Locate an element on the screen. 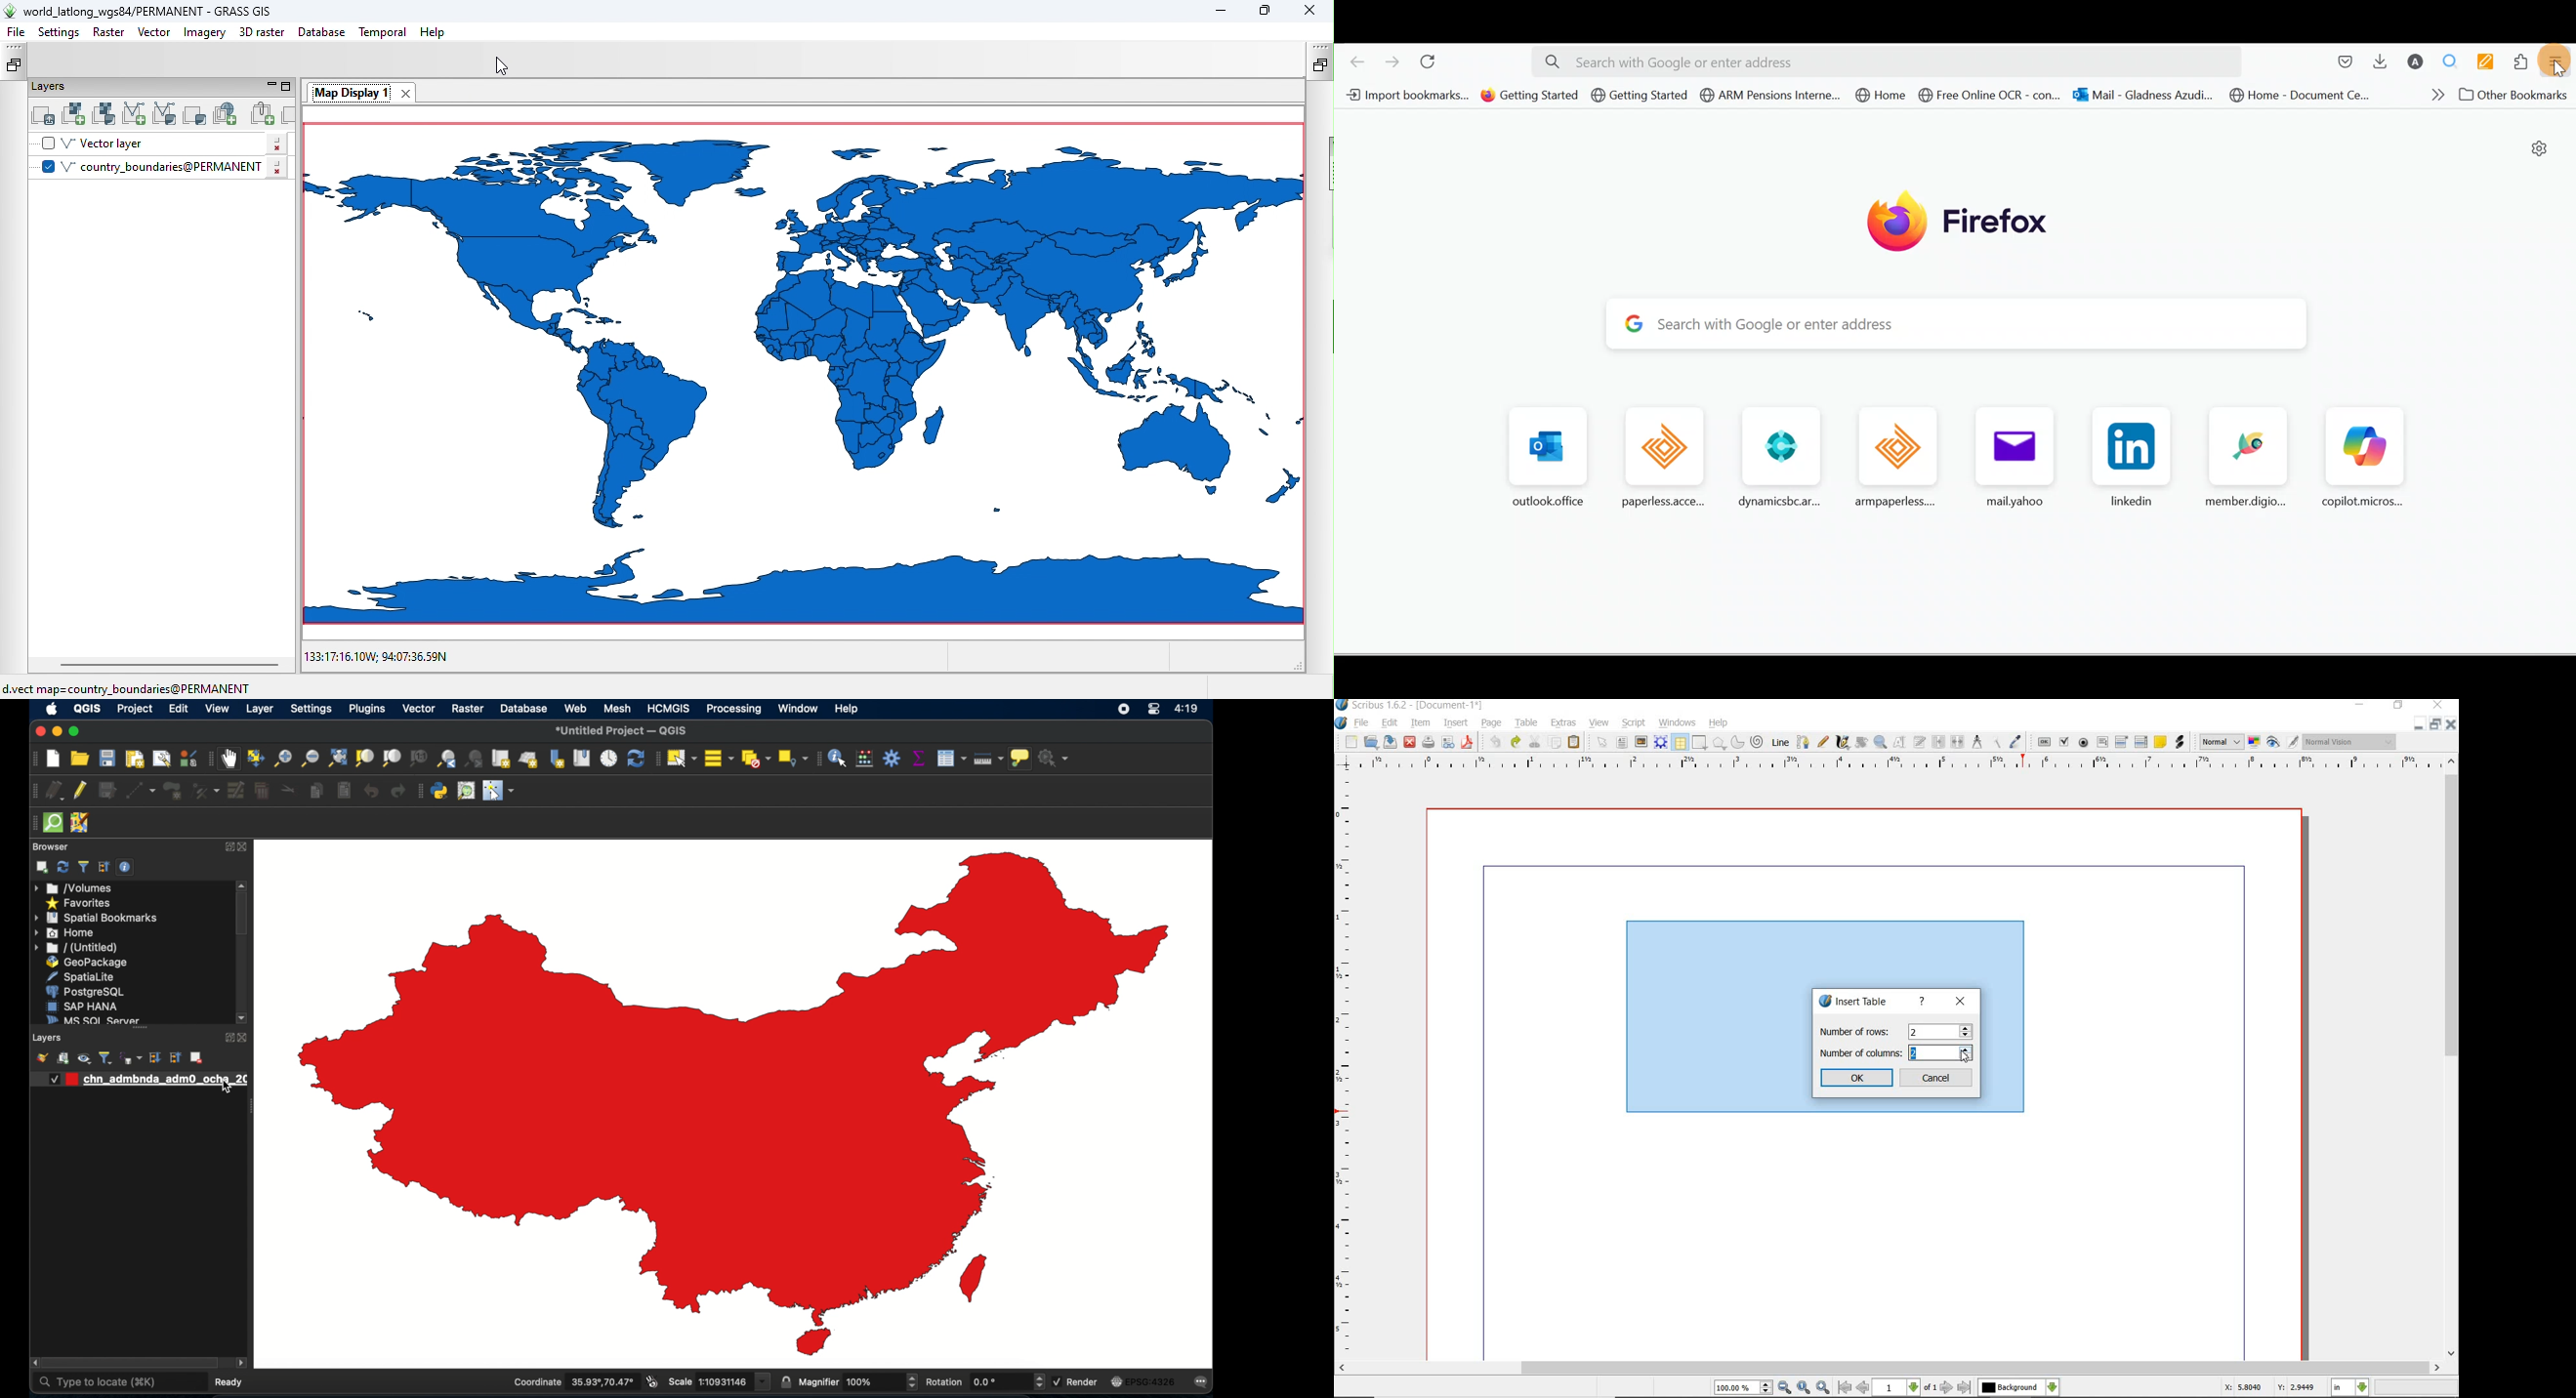 The width and height of the screenshot is (2576, 1400). measurements is located at coordinates (1977, 742).